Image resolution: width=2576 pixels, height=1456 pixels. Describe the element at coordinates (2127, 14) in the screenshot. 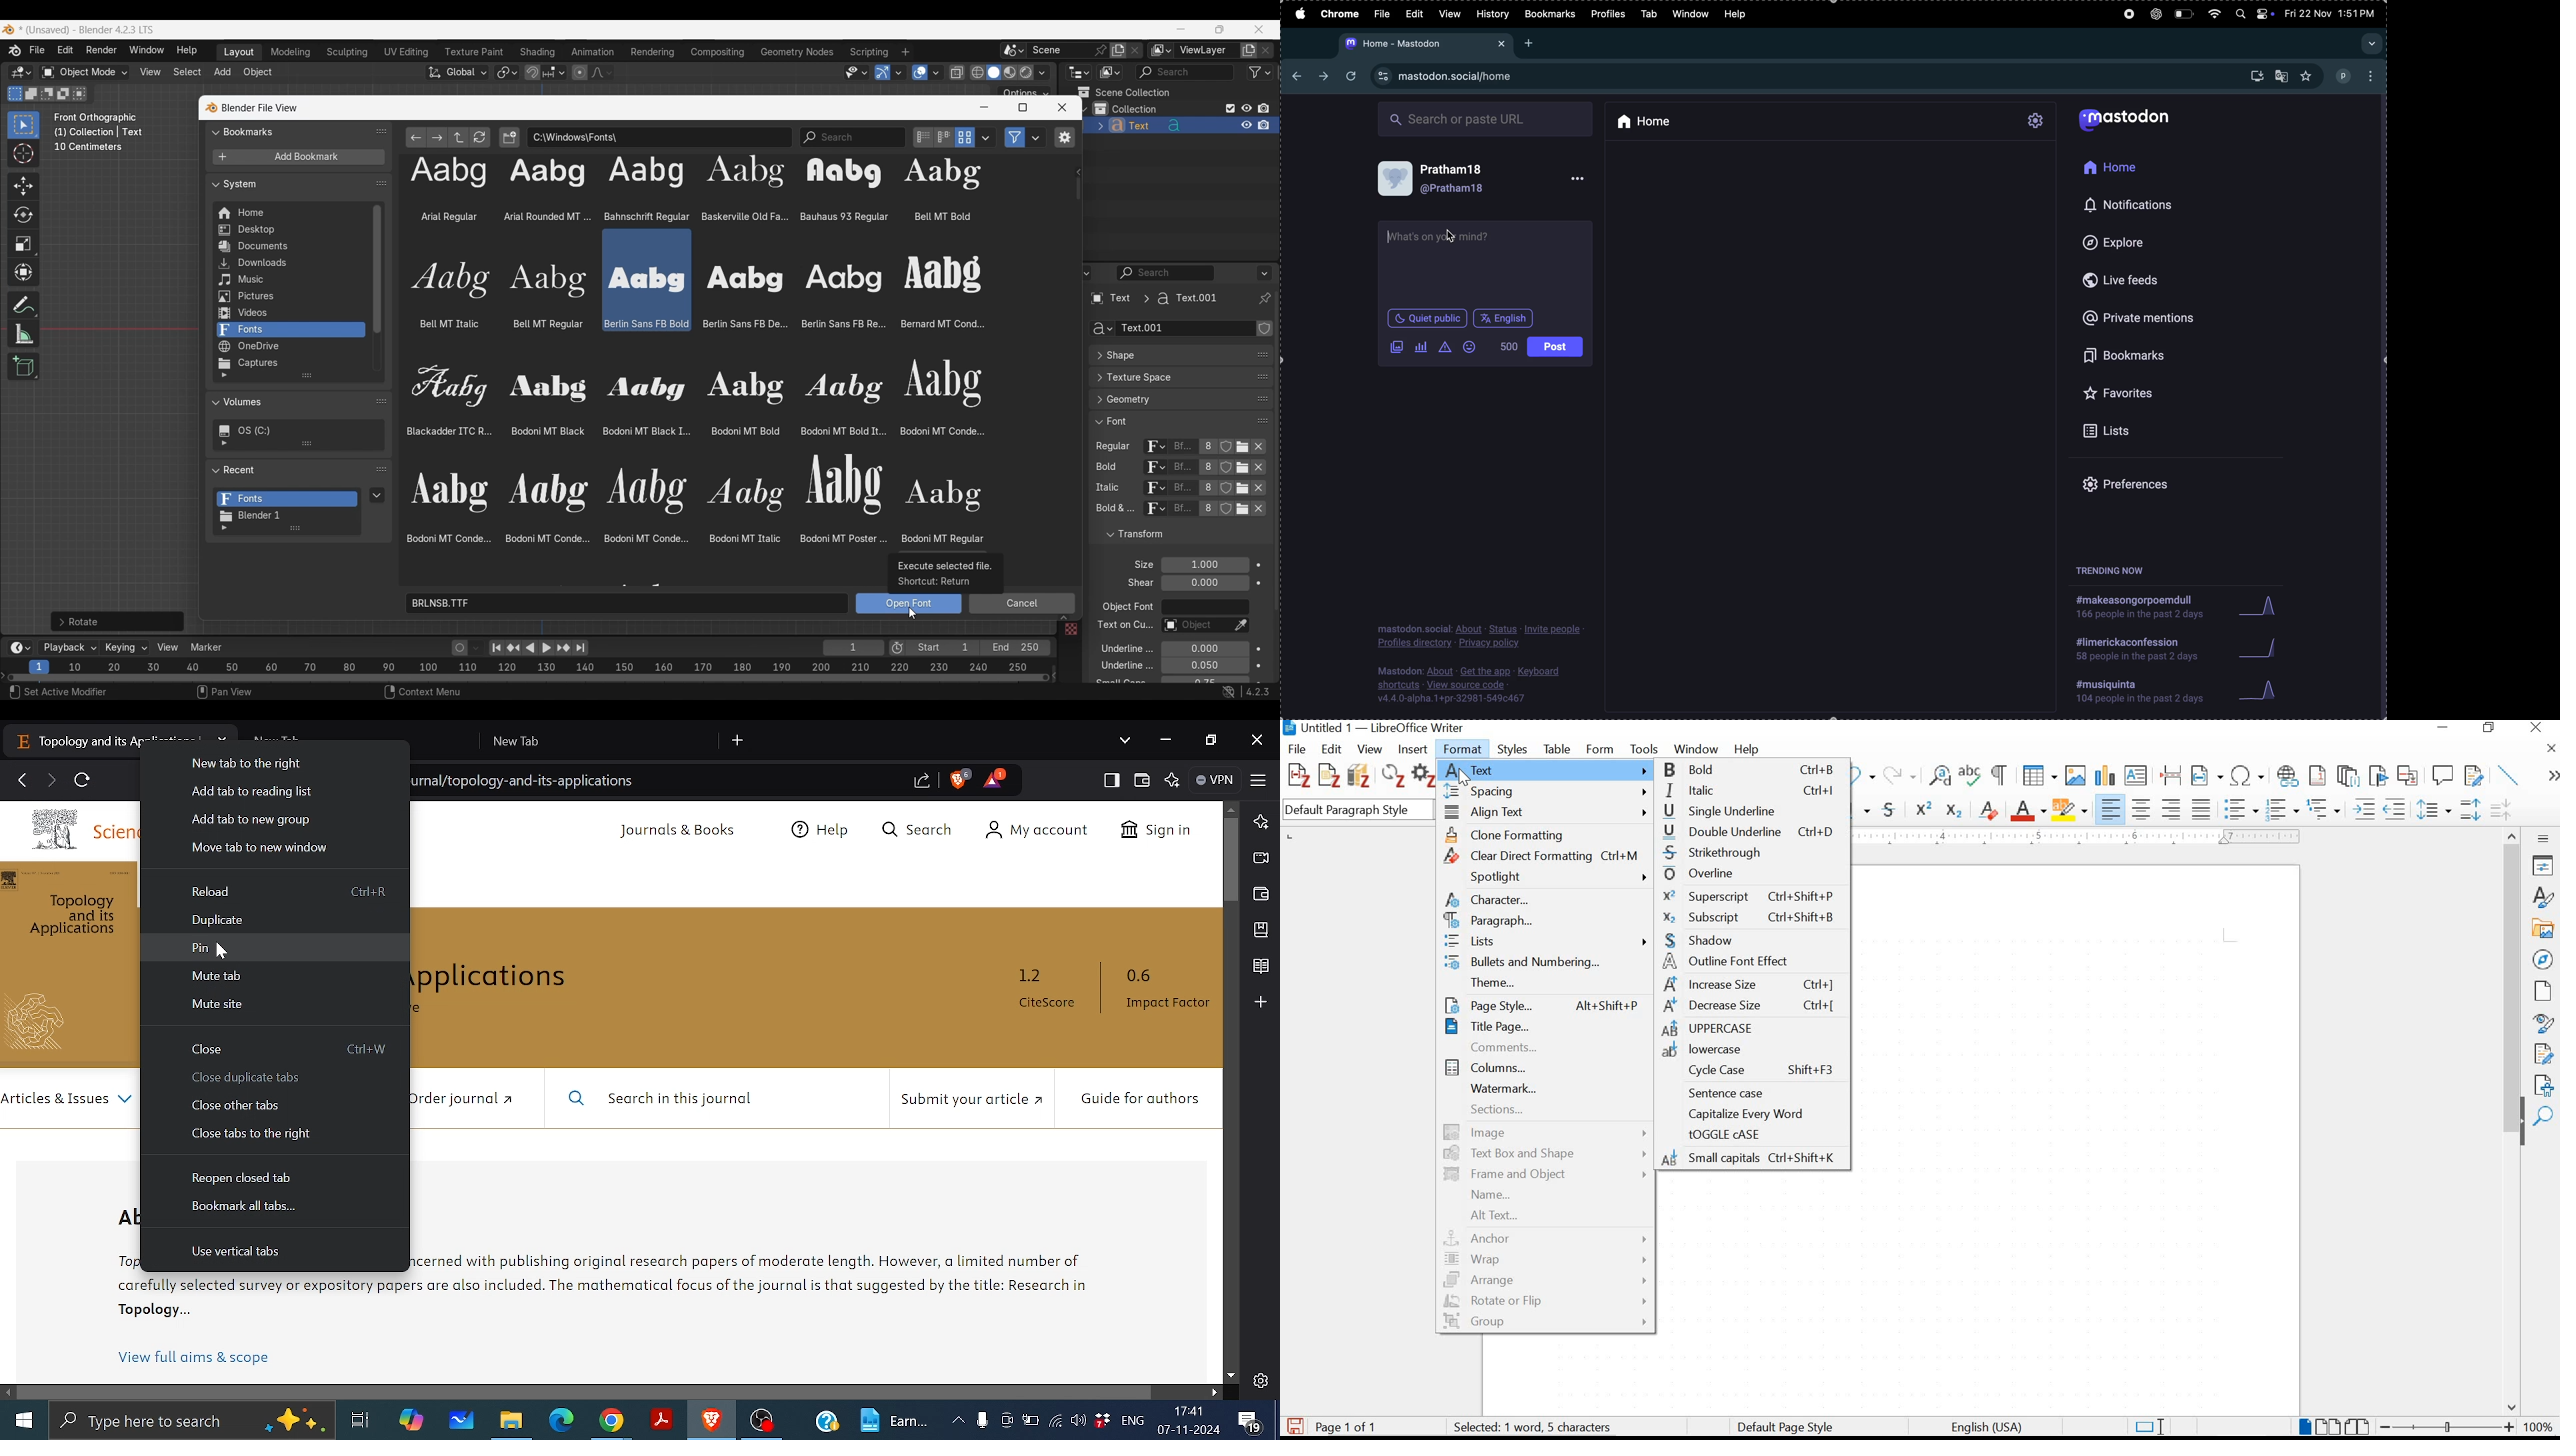

I see `record` at that location.